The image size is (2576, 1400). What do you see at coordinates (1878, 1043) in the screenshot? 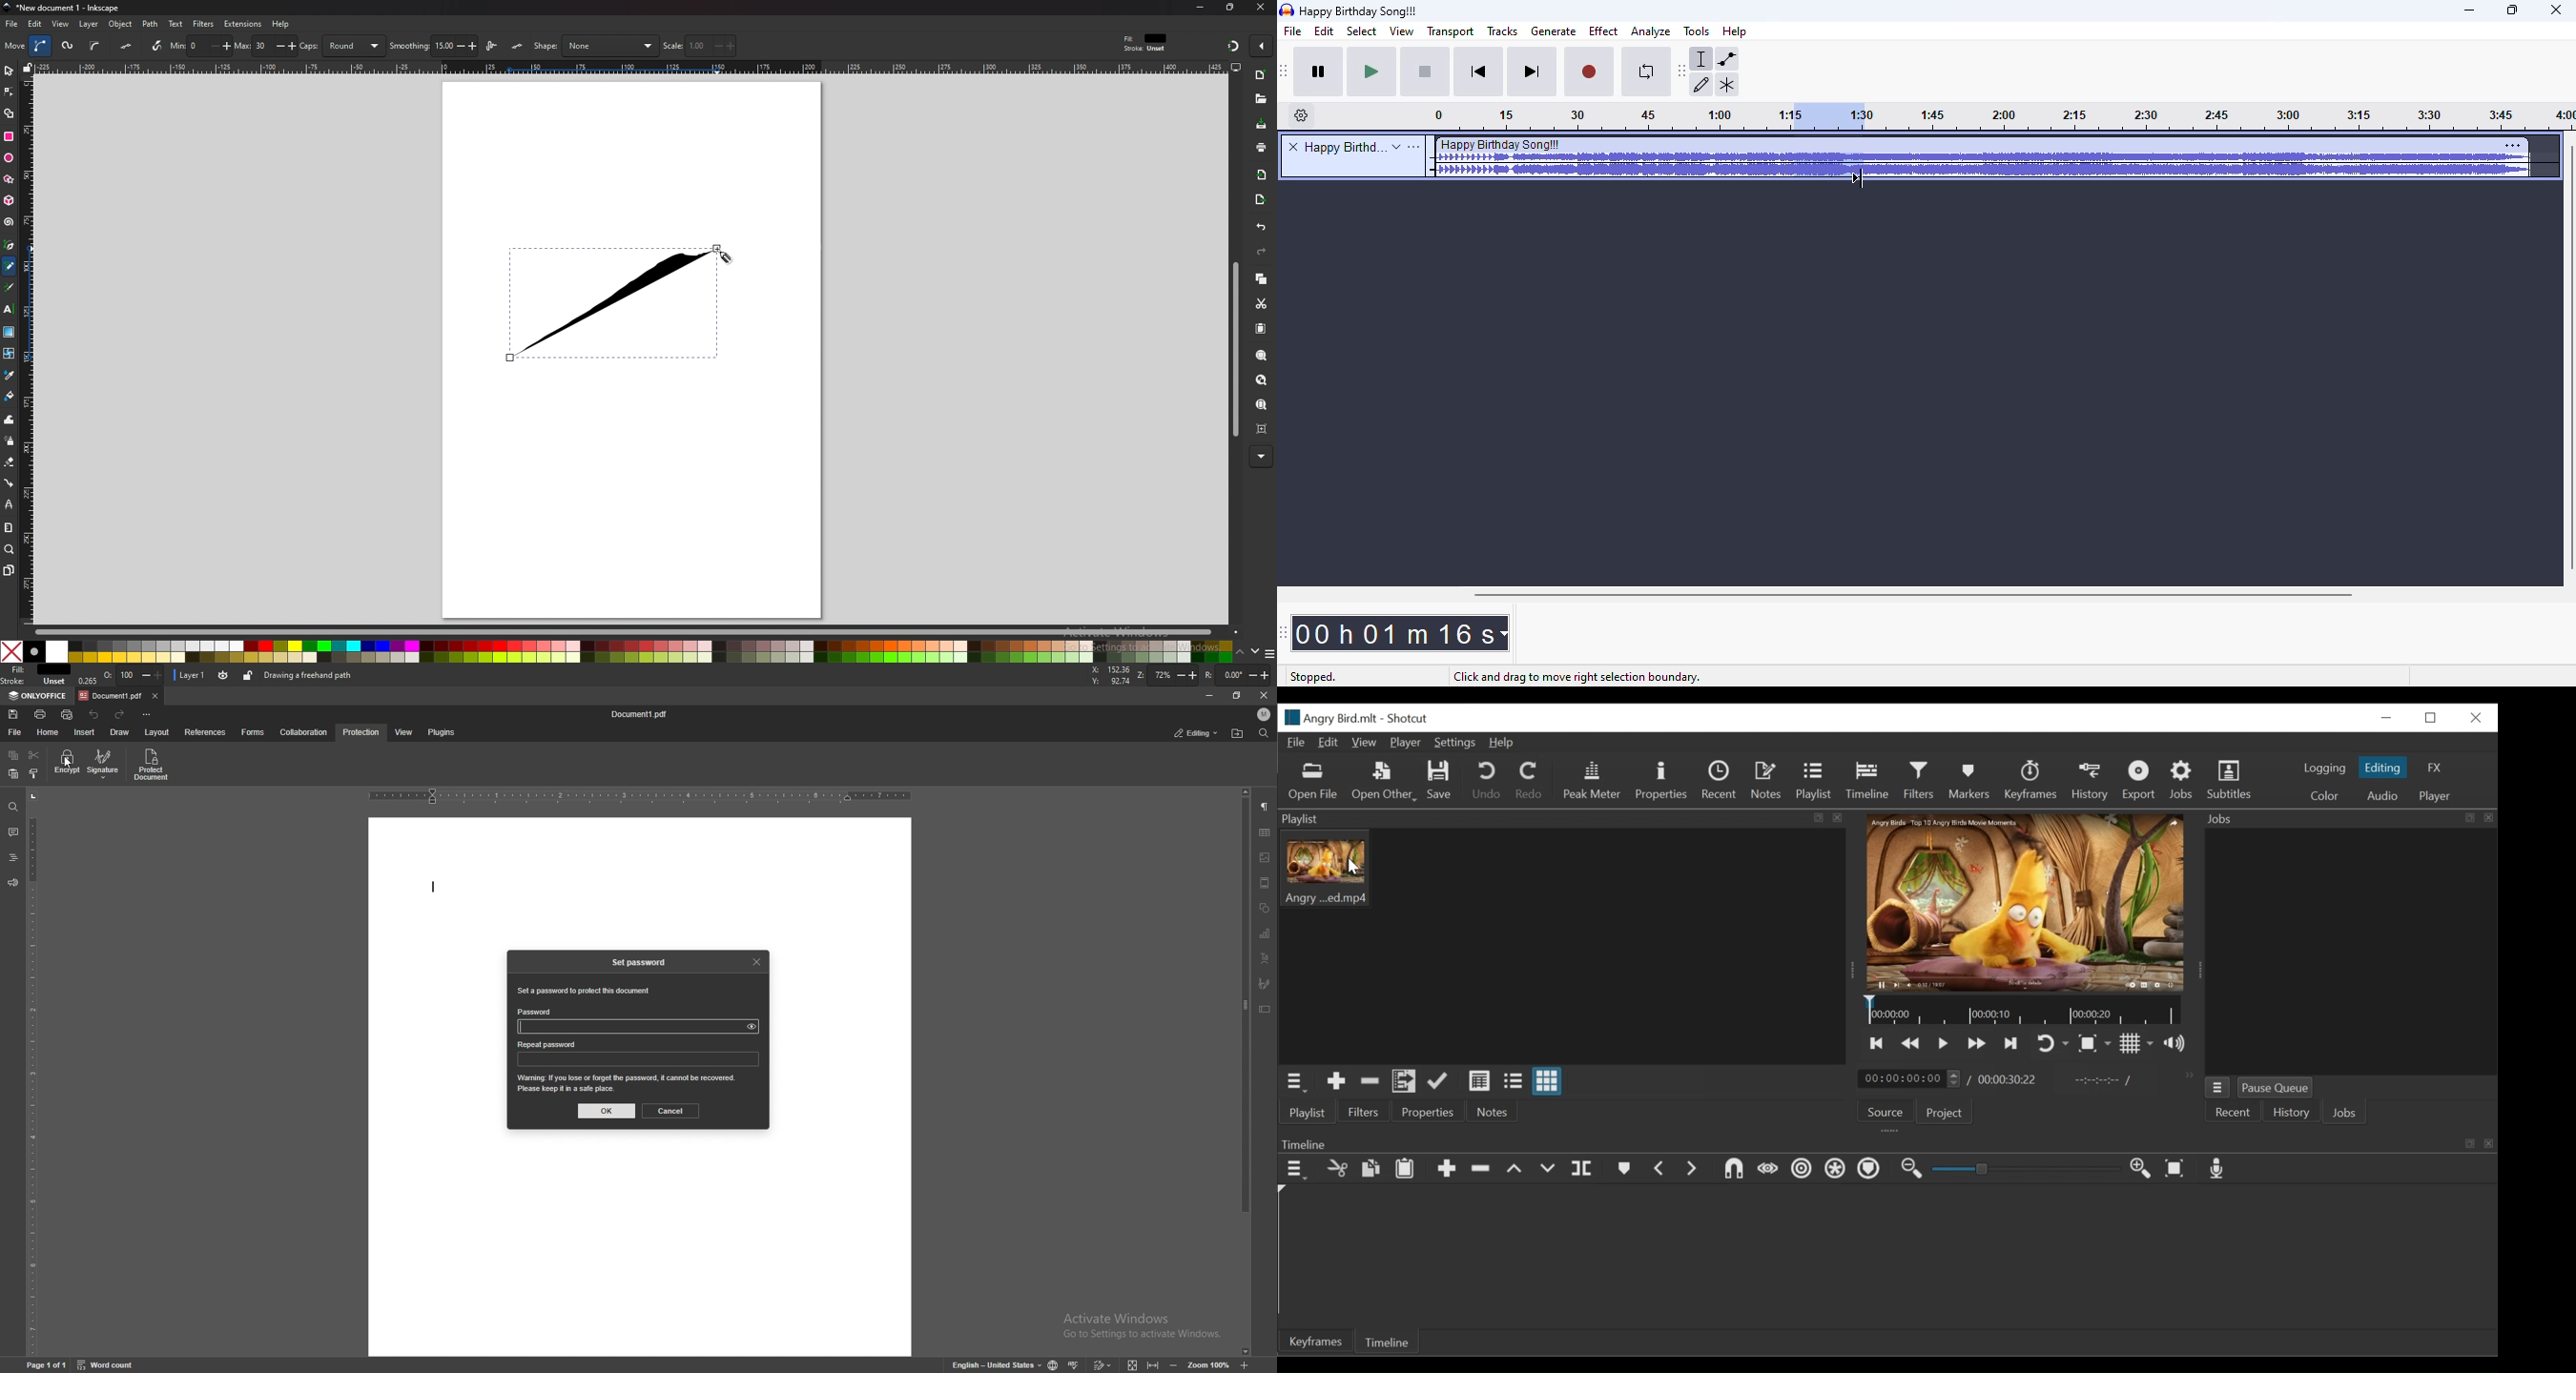
I see `Skip to the next point` at bounding box center [1878, 1043].